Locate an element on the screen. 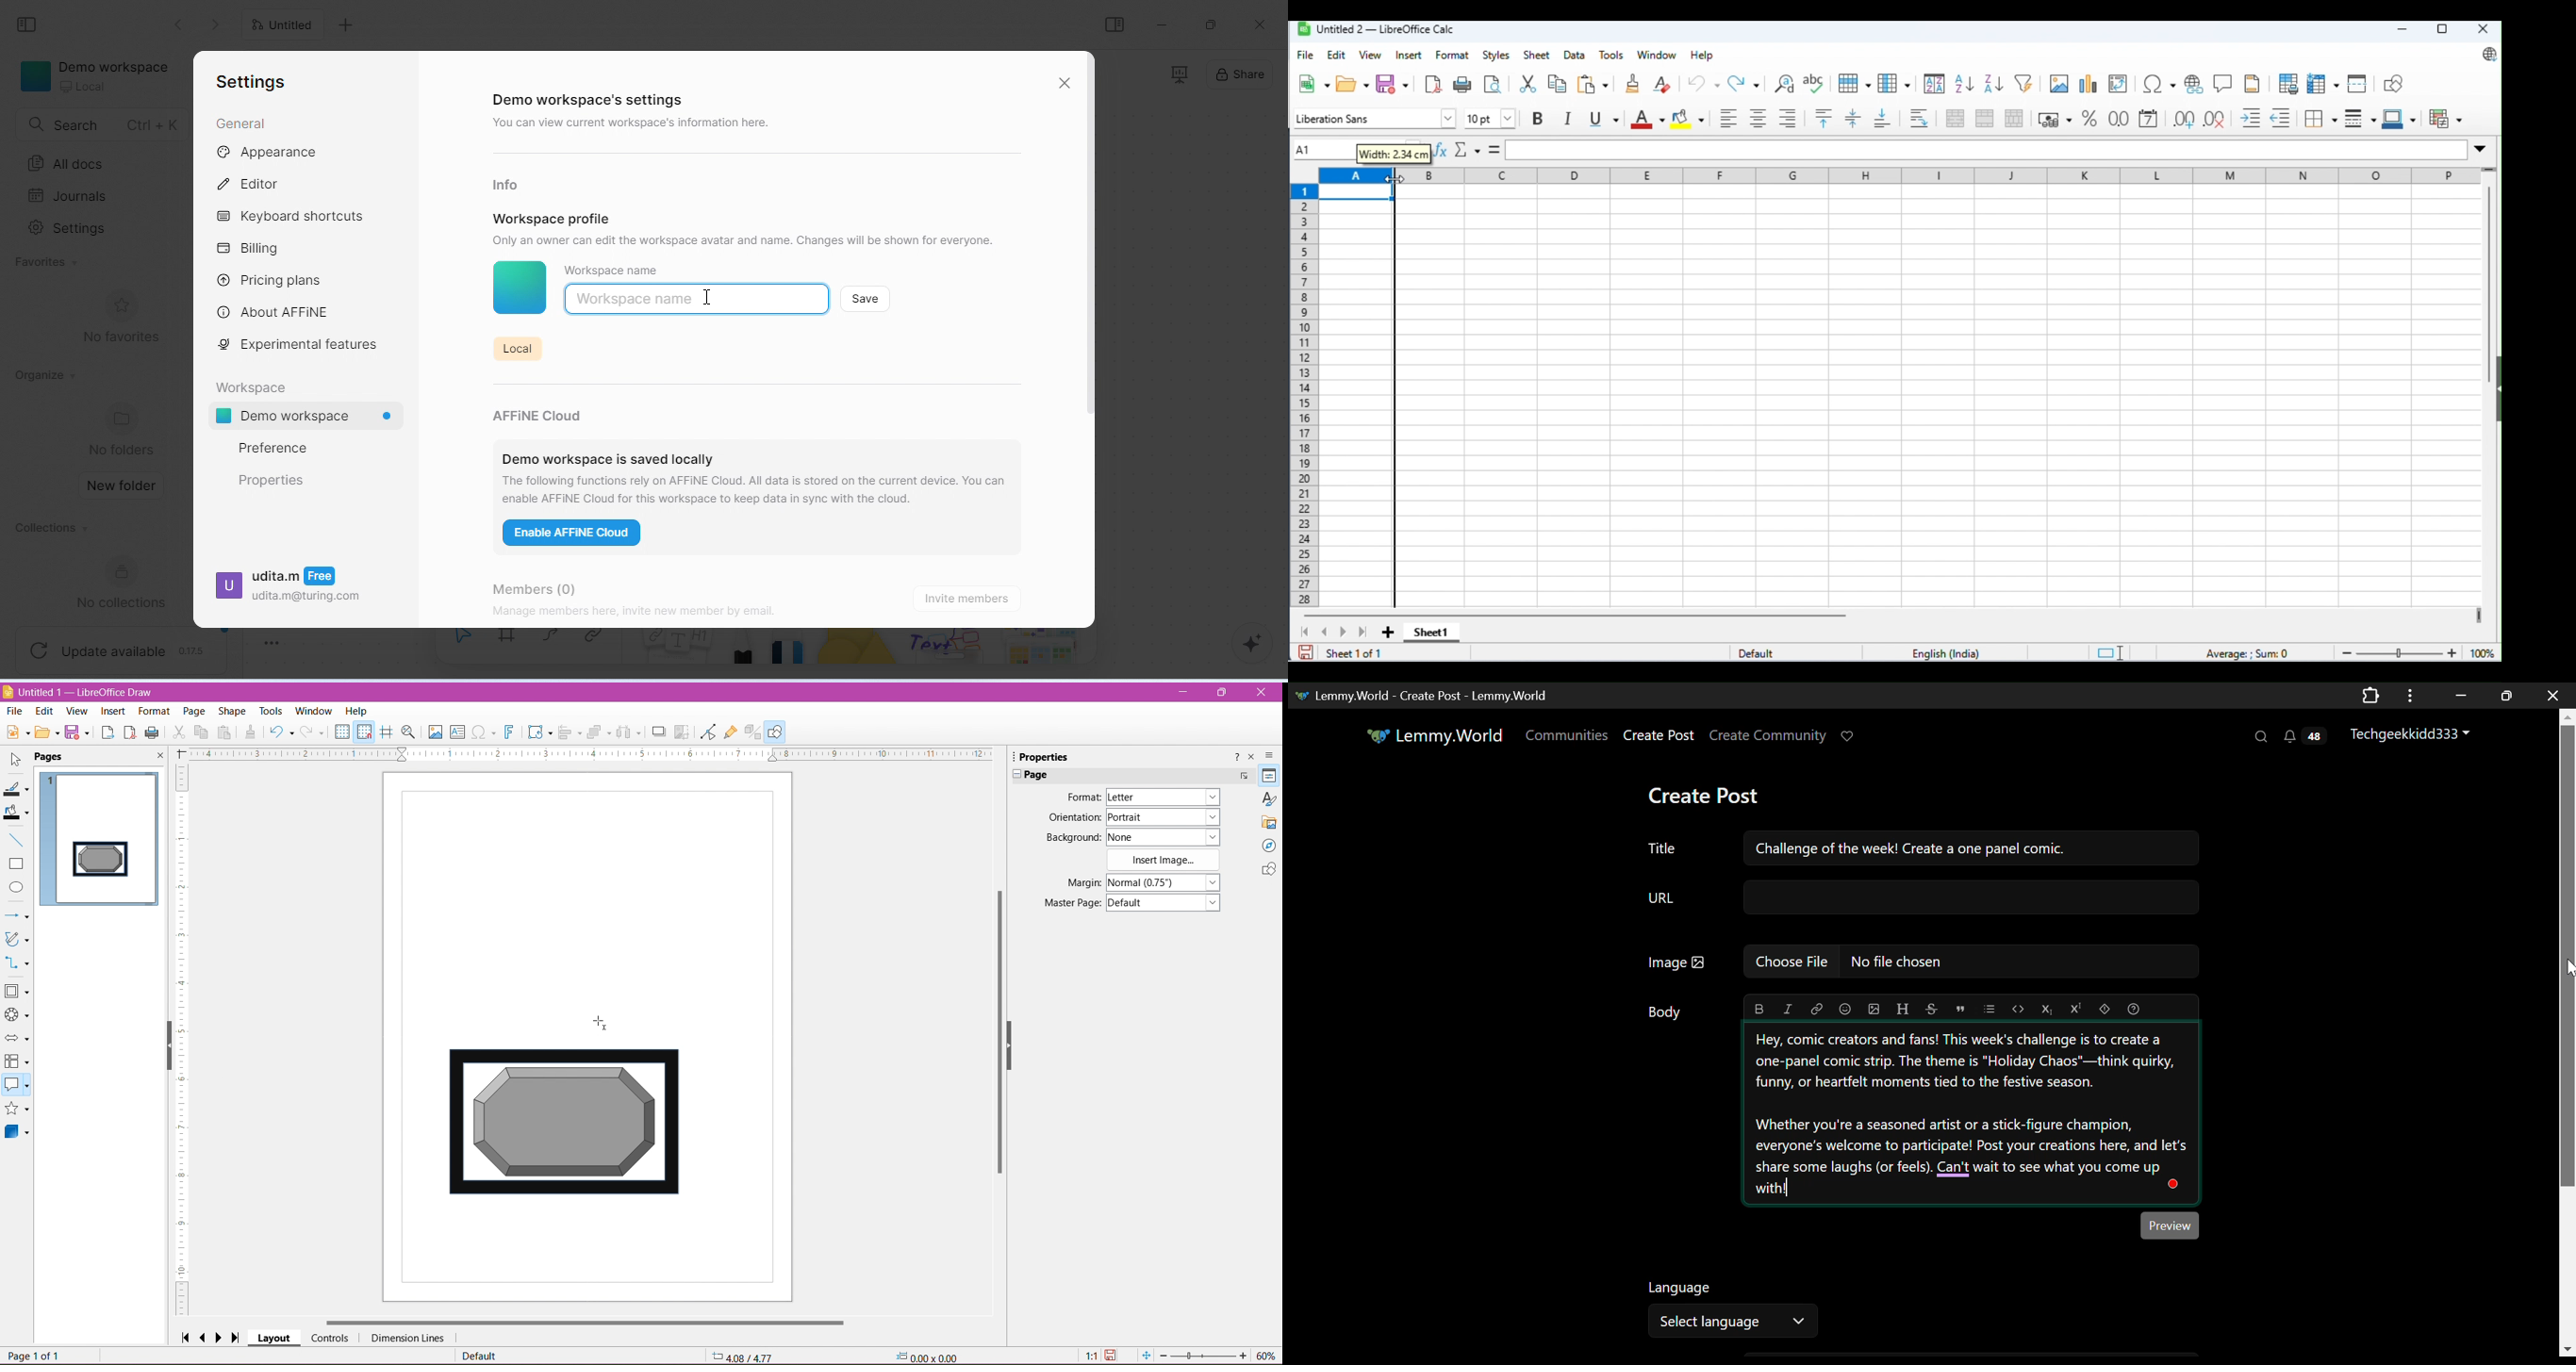 The height and width of the screenshot is (1372, 2576). go back is located at coordinates (179, 25).